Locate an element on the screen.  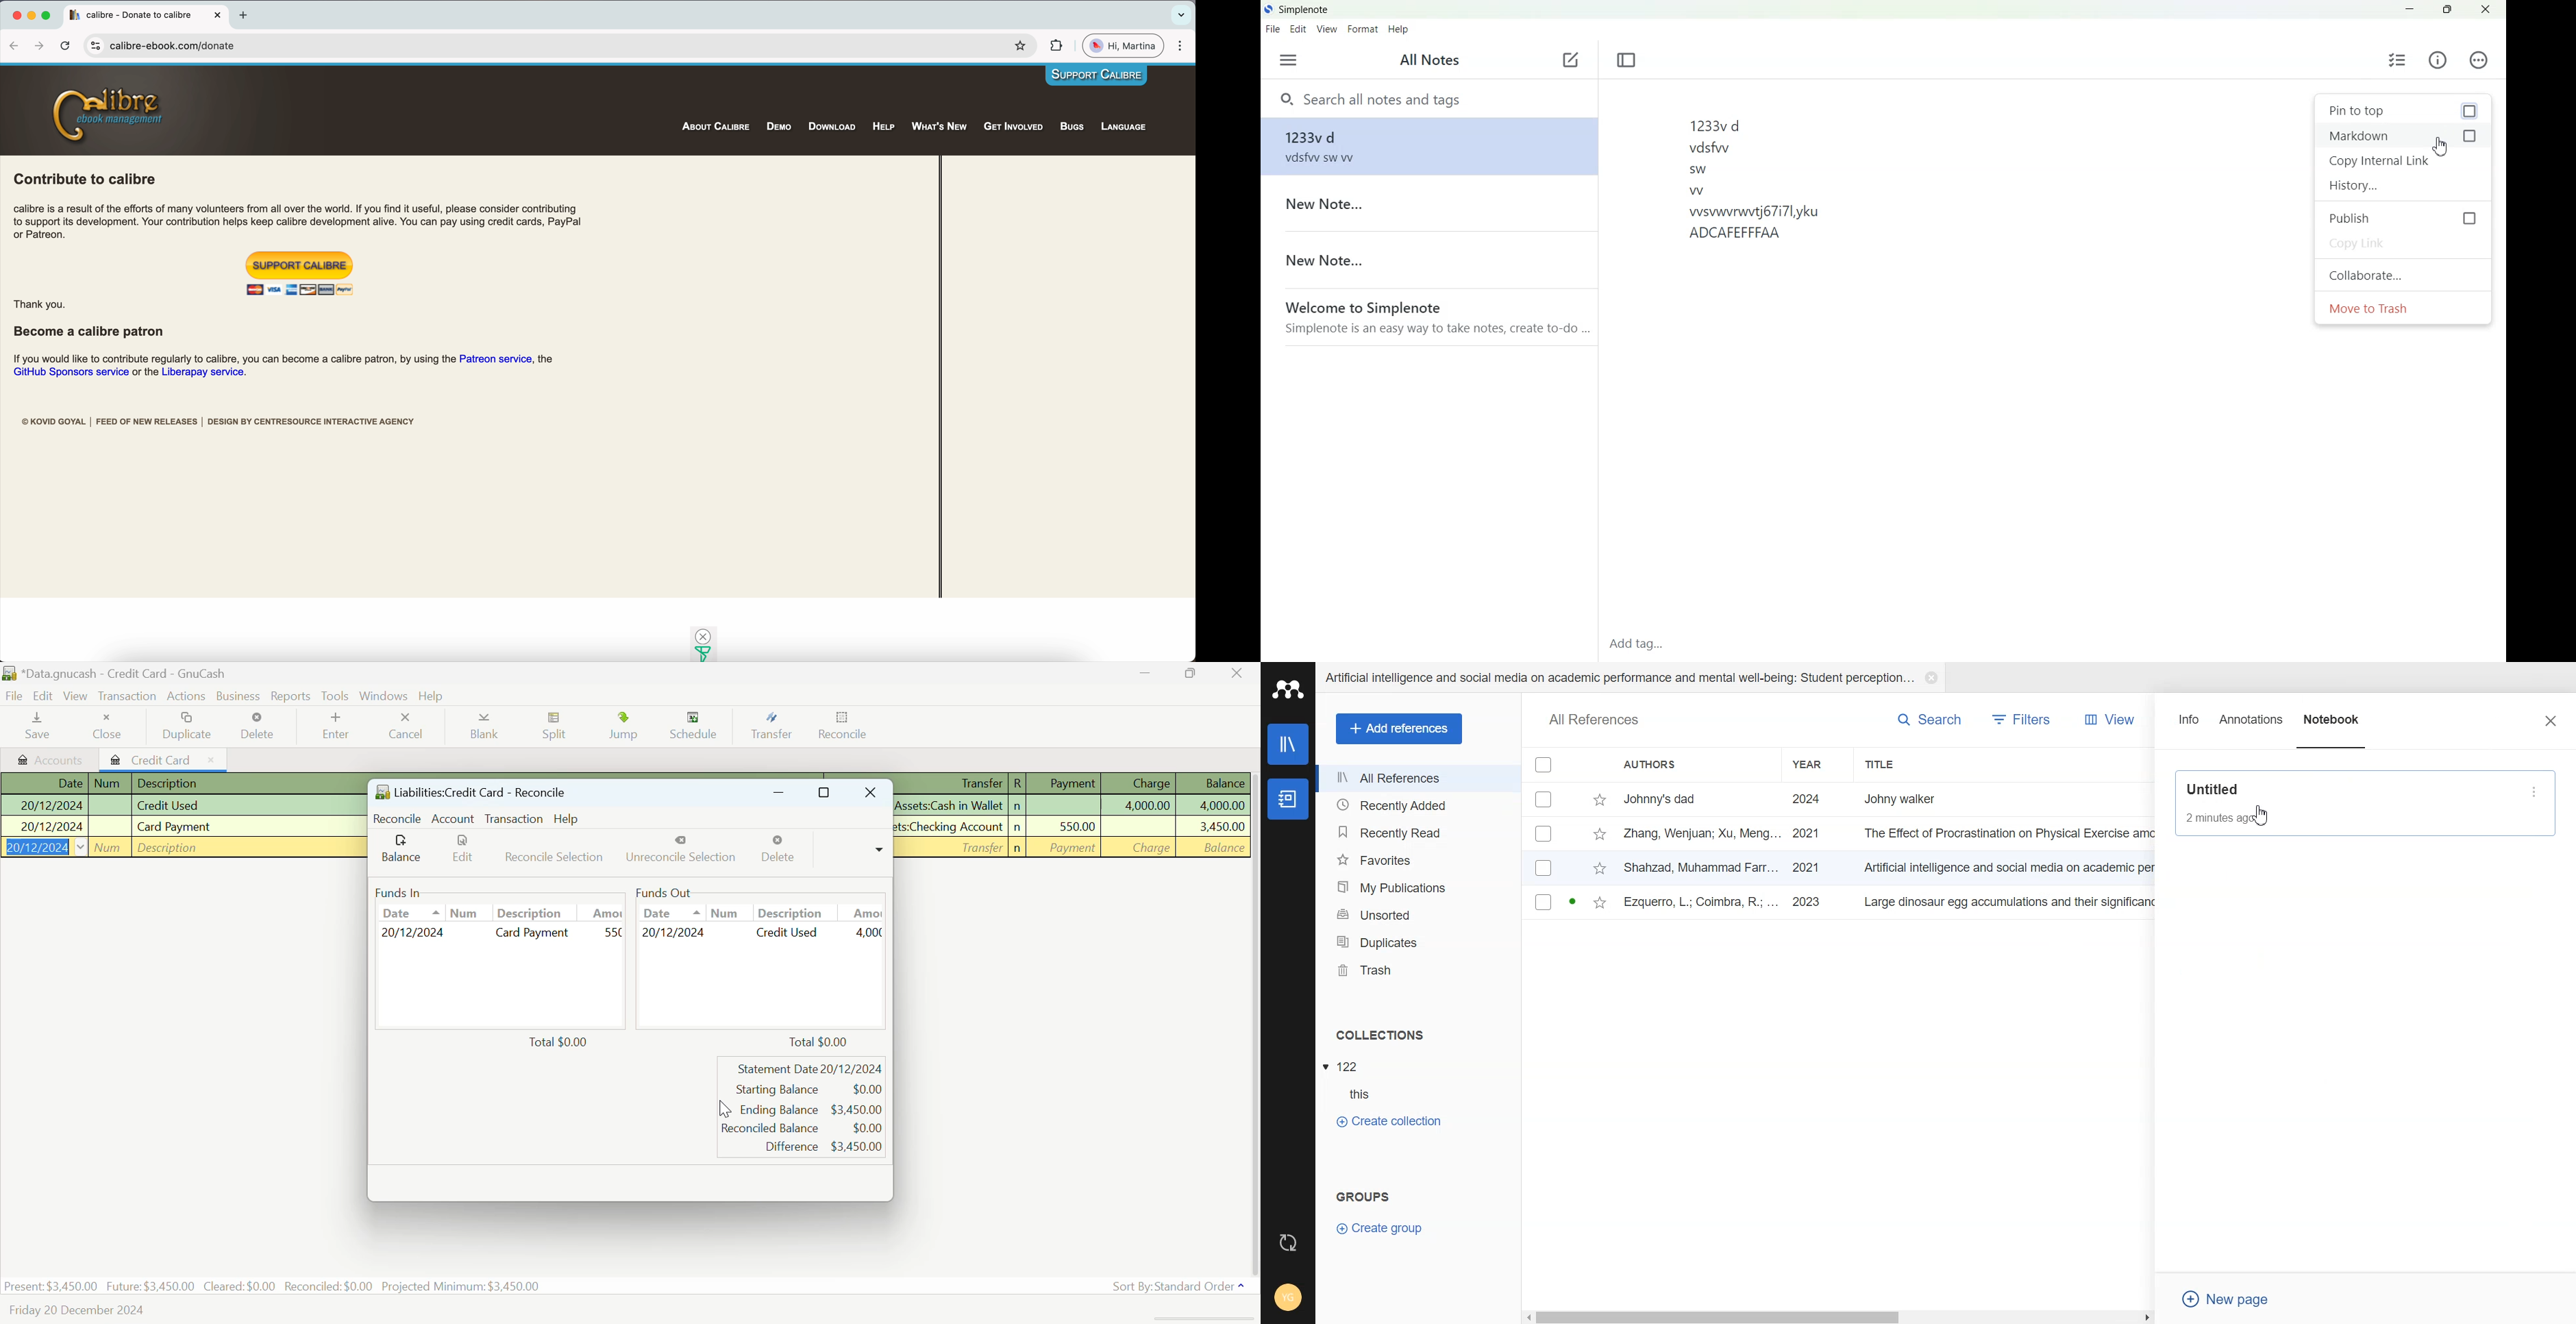
this is located at coordinates (1367, 1094).